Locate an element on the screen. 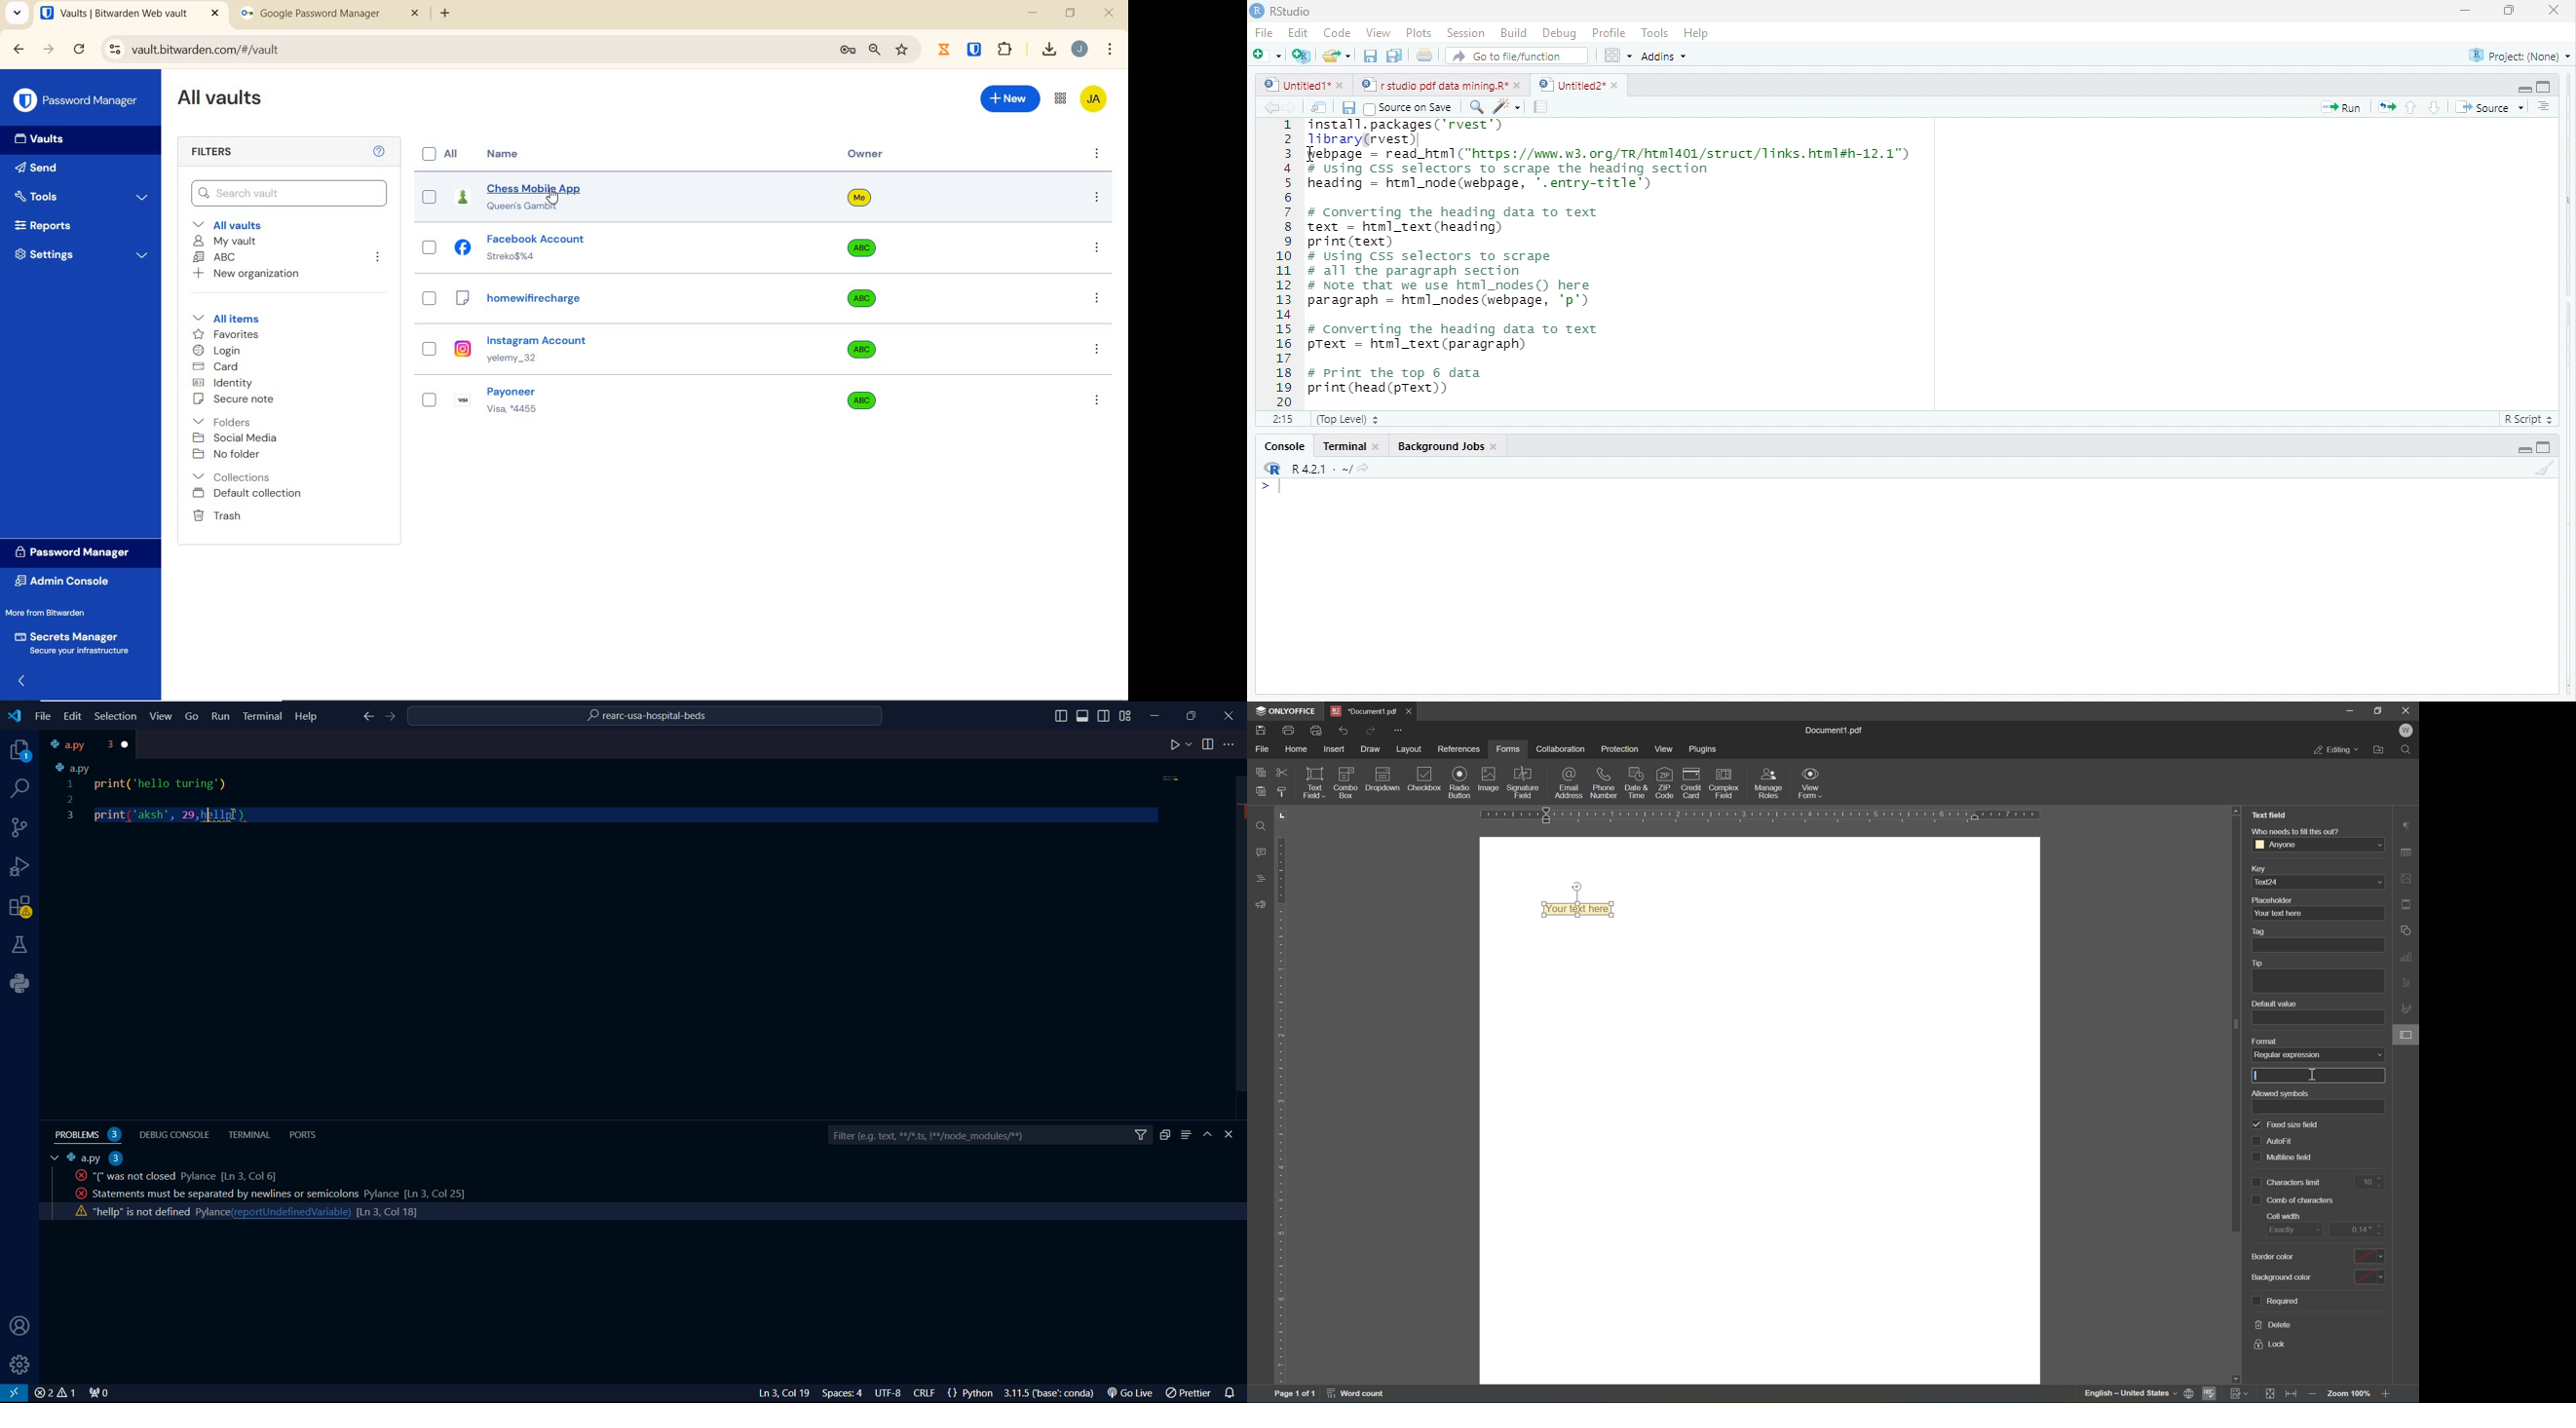 This screenshot has height=1428, width=2576. icon is located at coordinates (1346, 783).